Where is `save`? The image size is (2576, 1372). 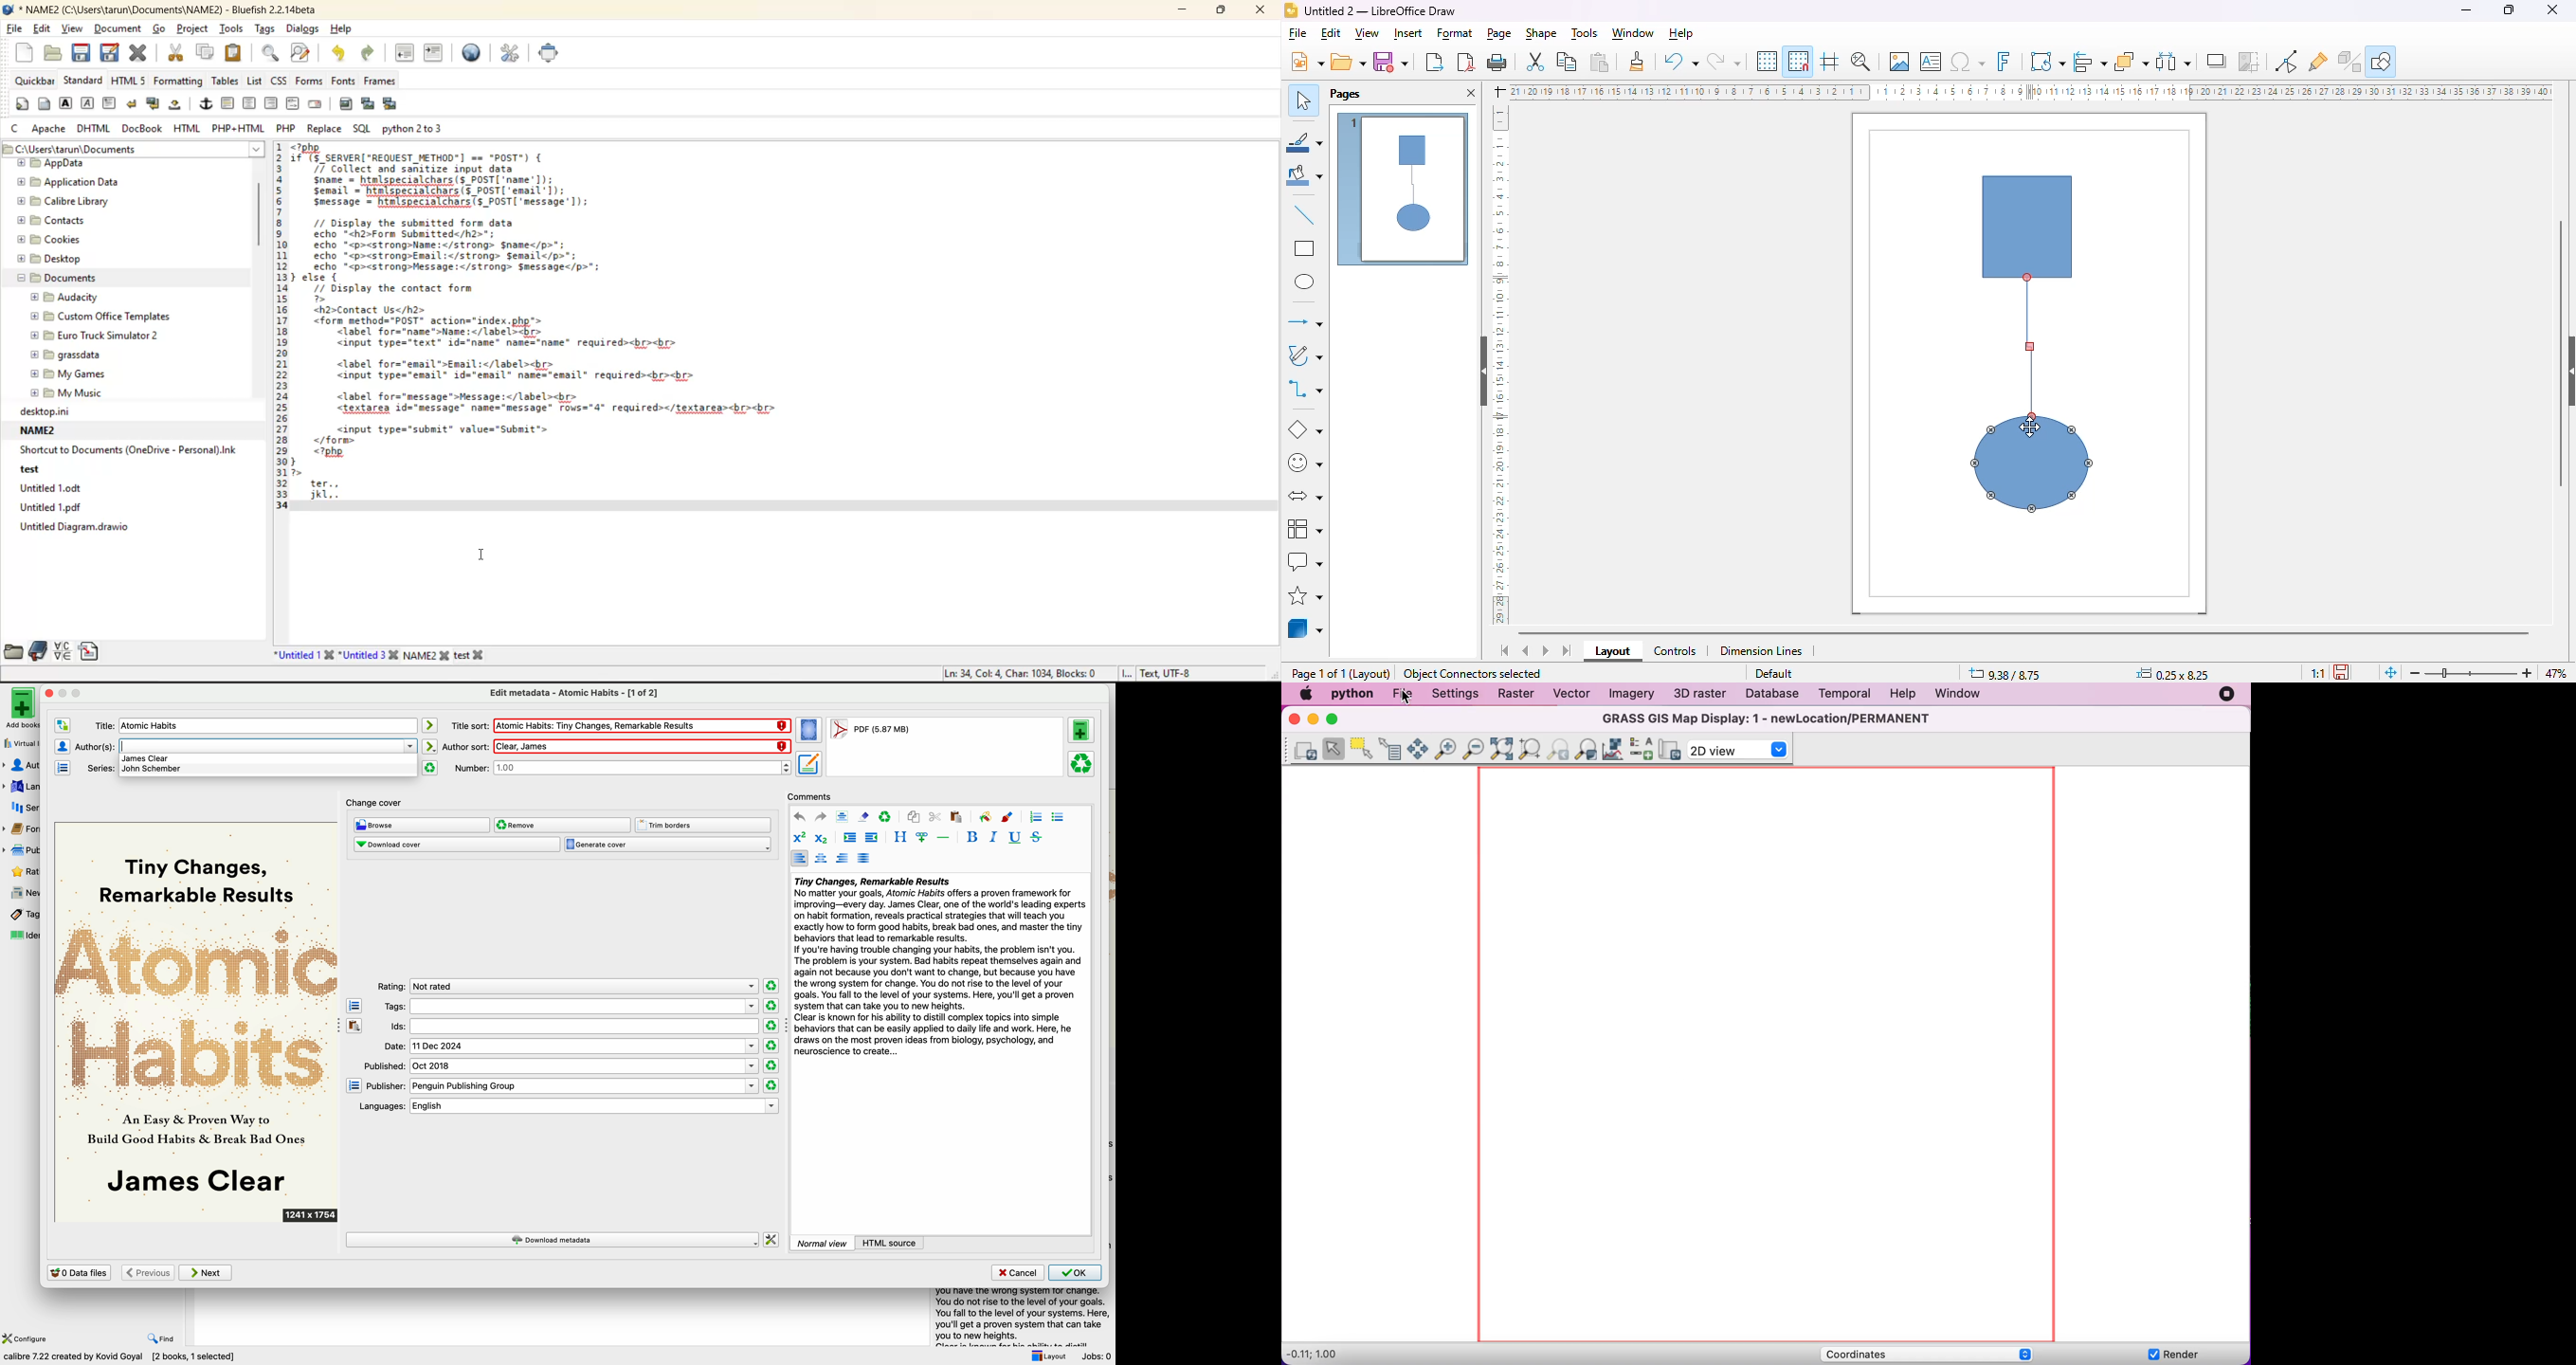 save is located at coordinates (1390, 61).